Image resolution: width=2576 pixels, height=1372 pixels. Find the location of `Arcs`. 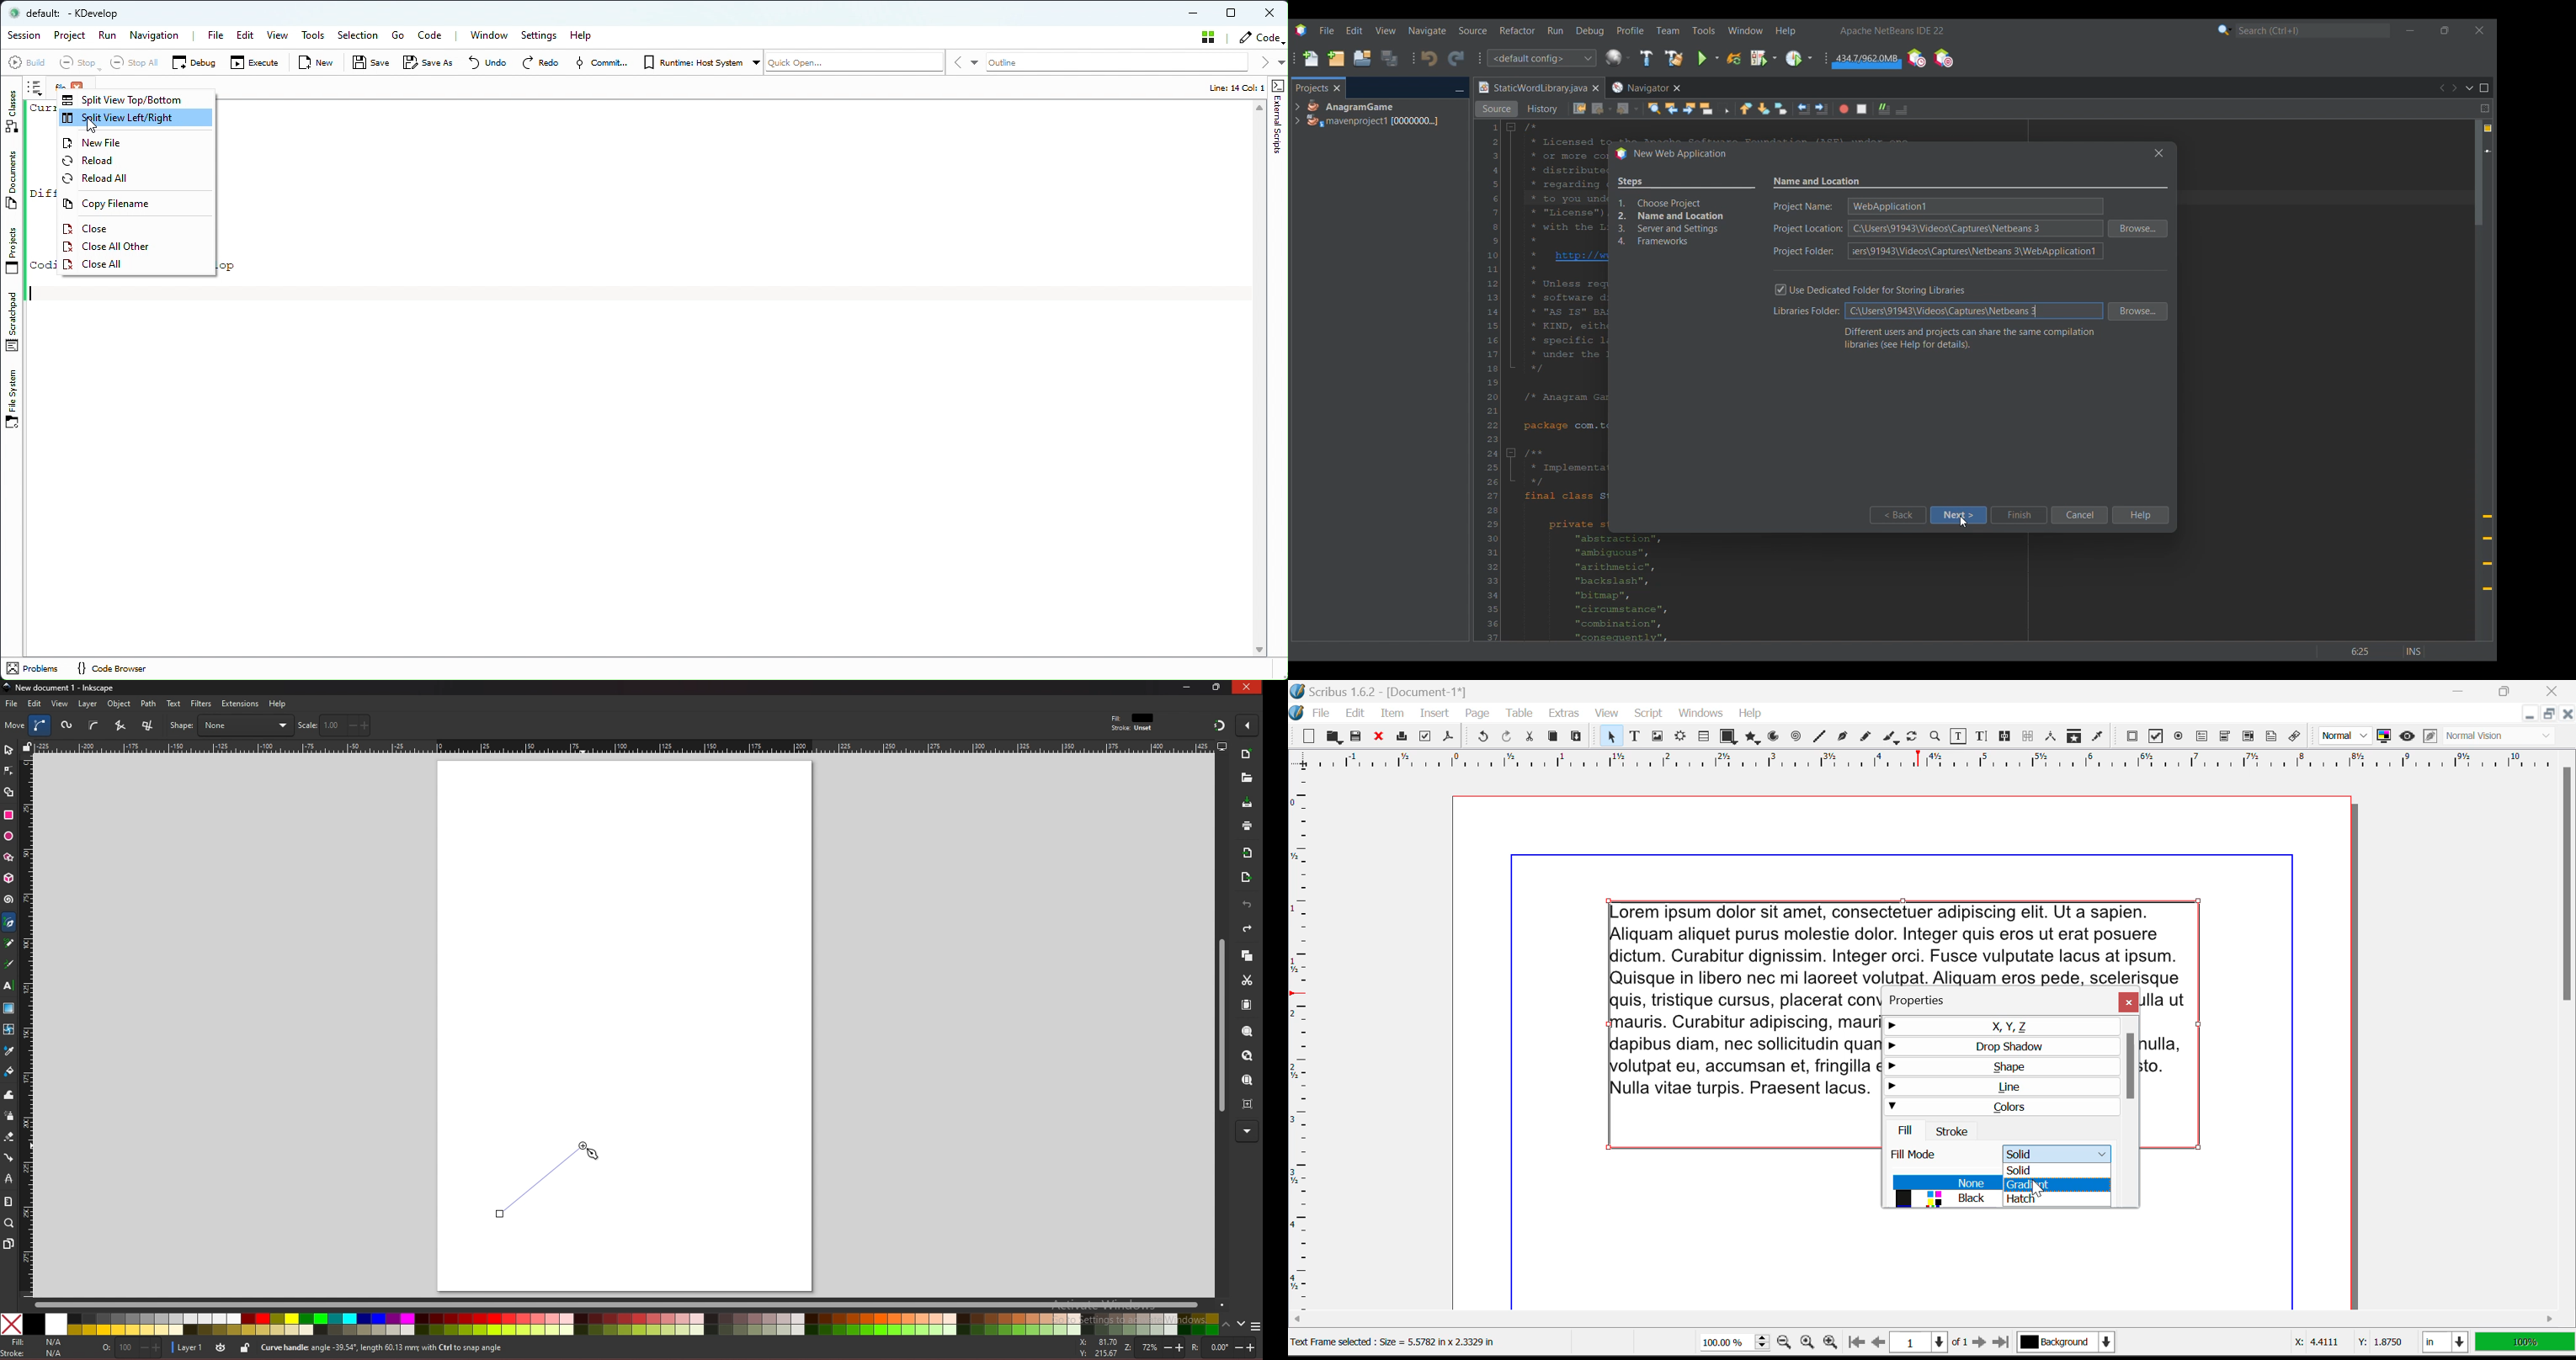

Arcs is located at coordinates (1775, 740).